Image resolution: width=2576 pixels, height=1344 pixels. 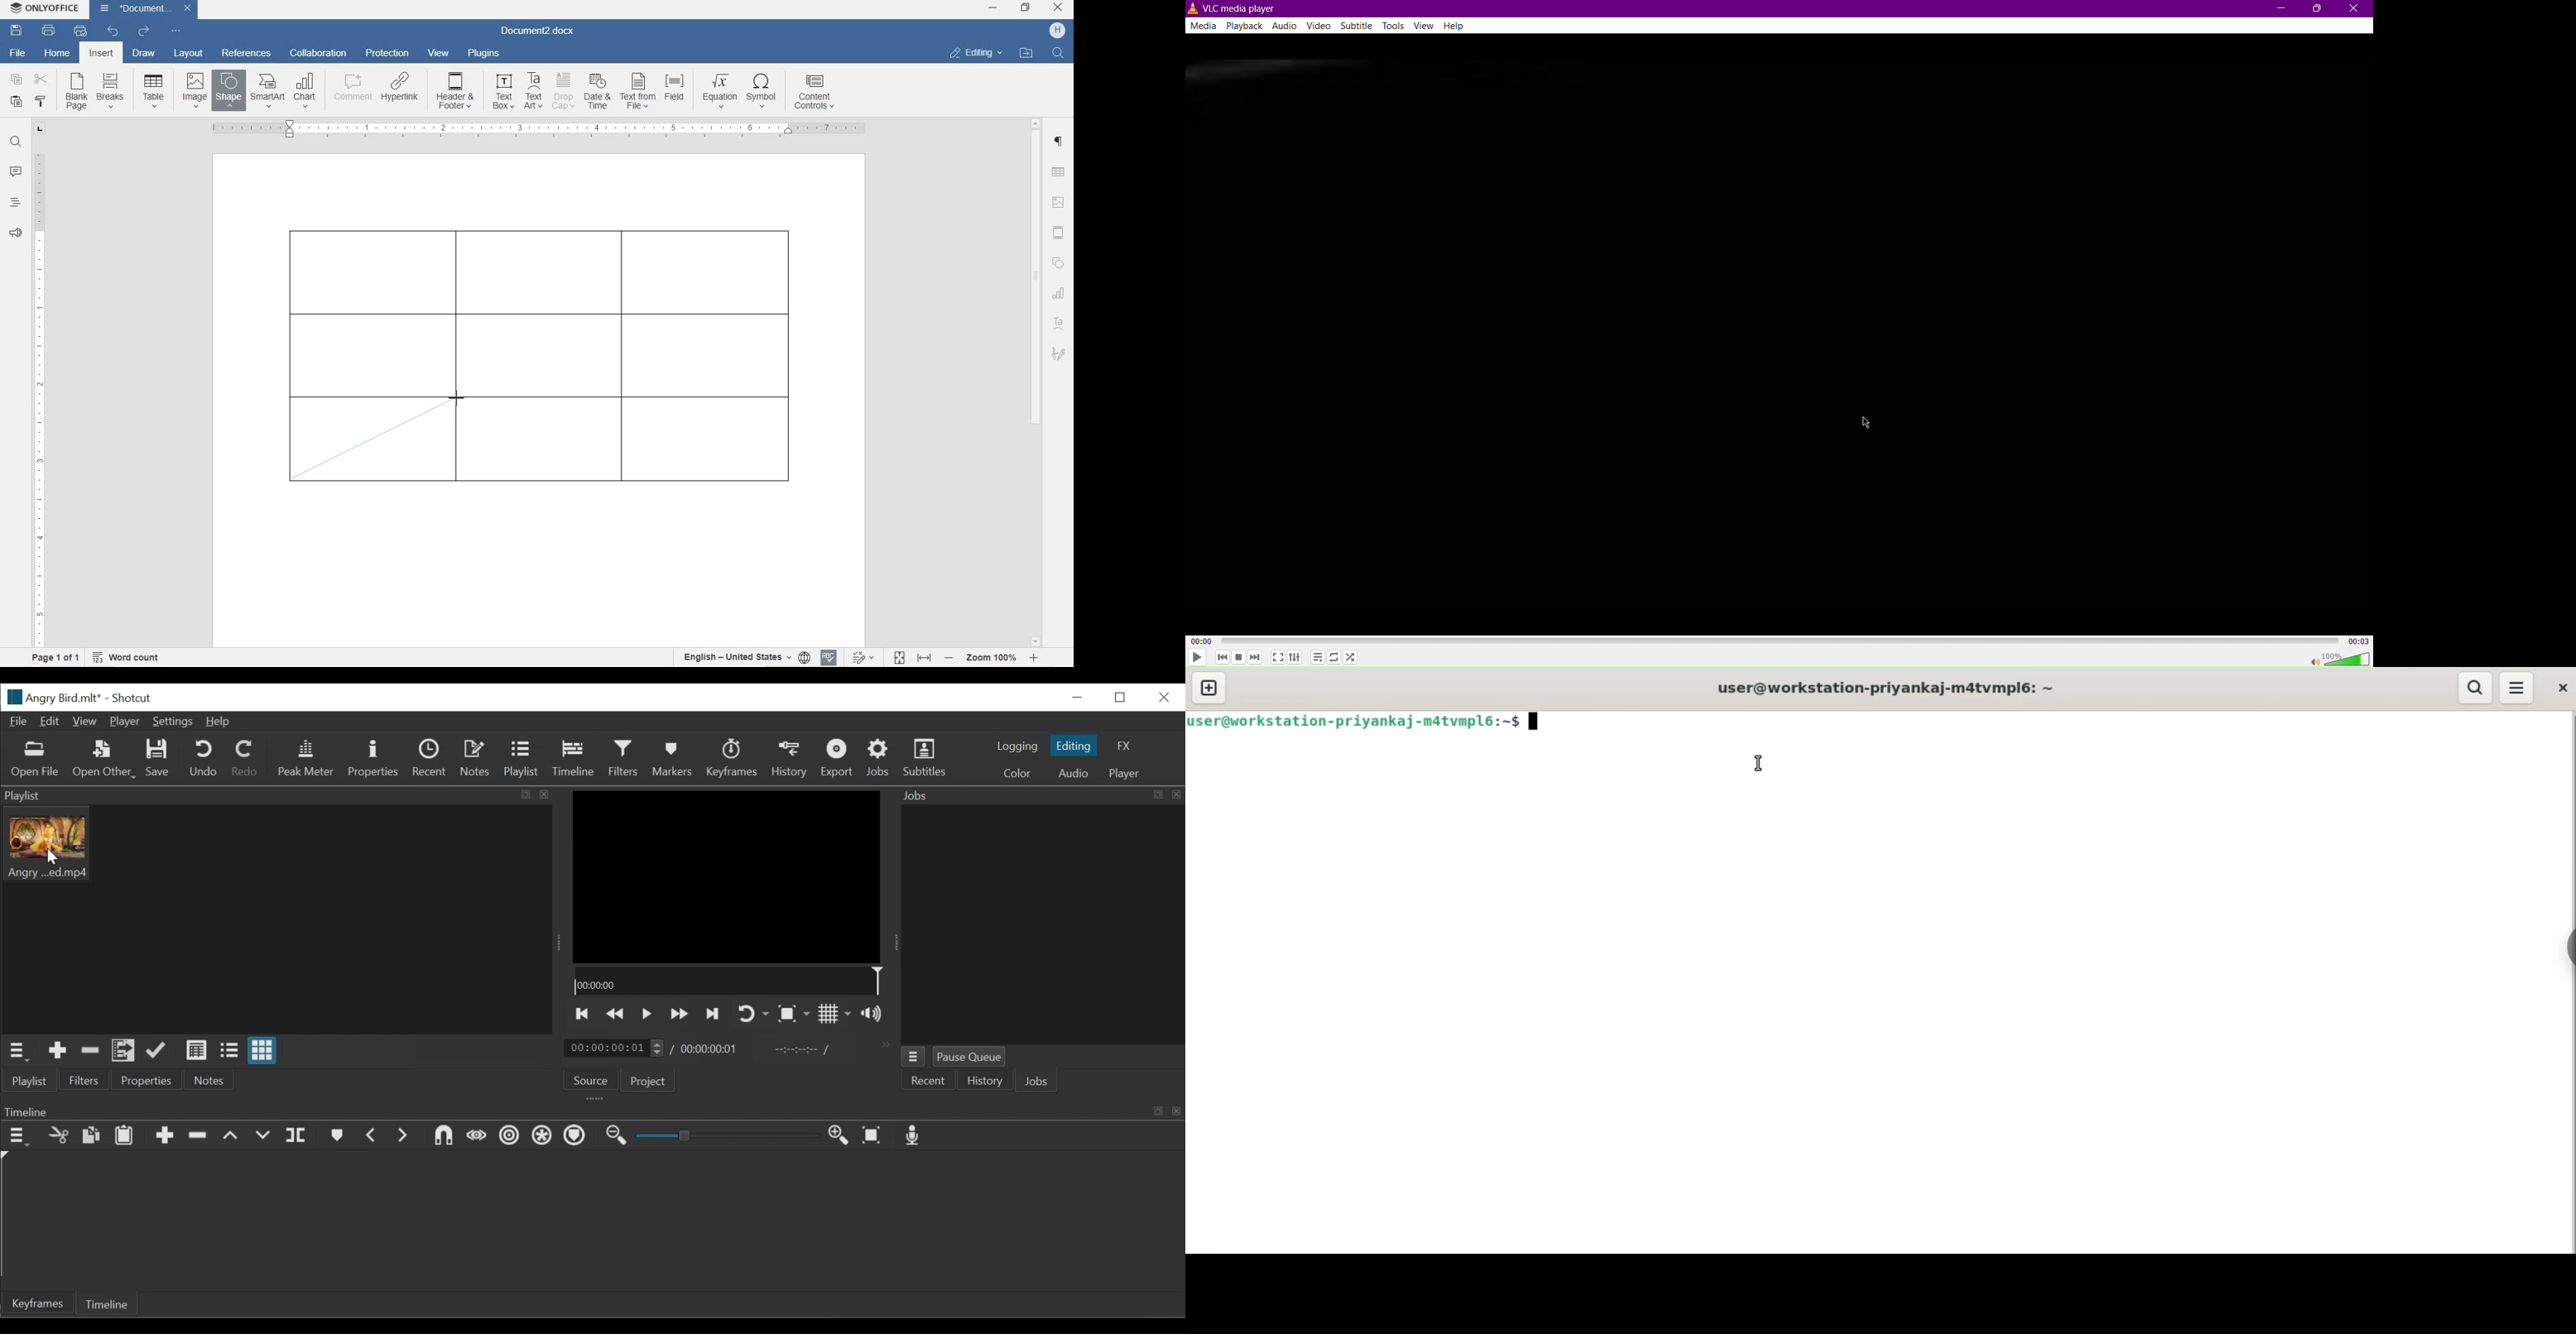 I want to click on Redo, so click(x=244, y=758).